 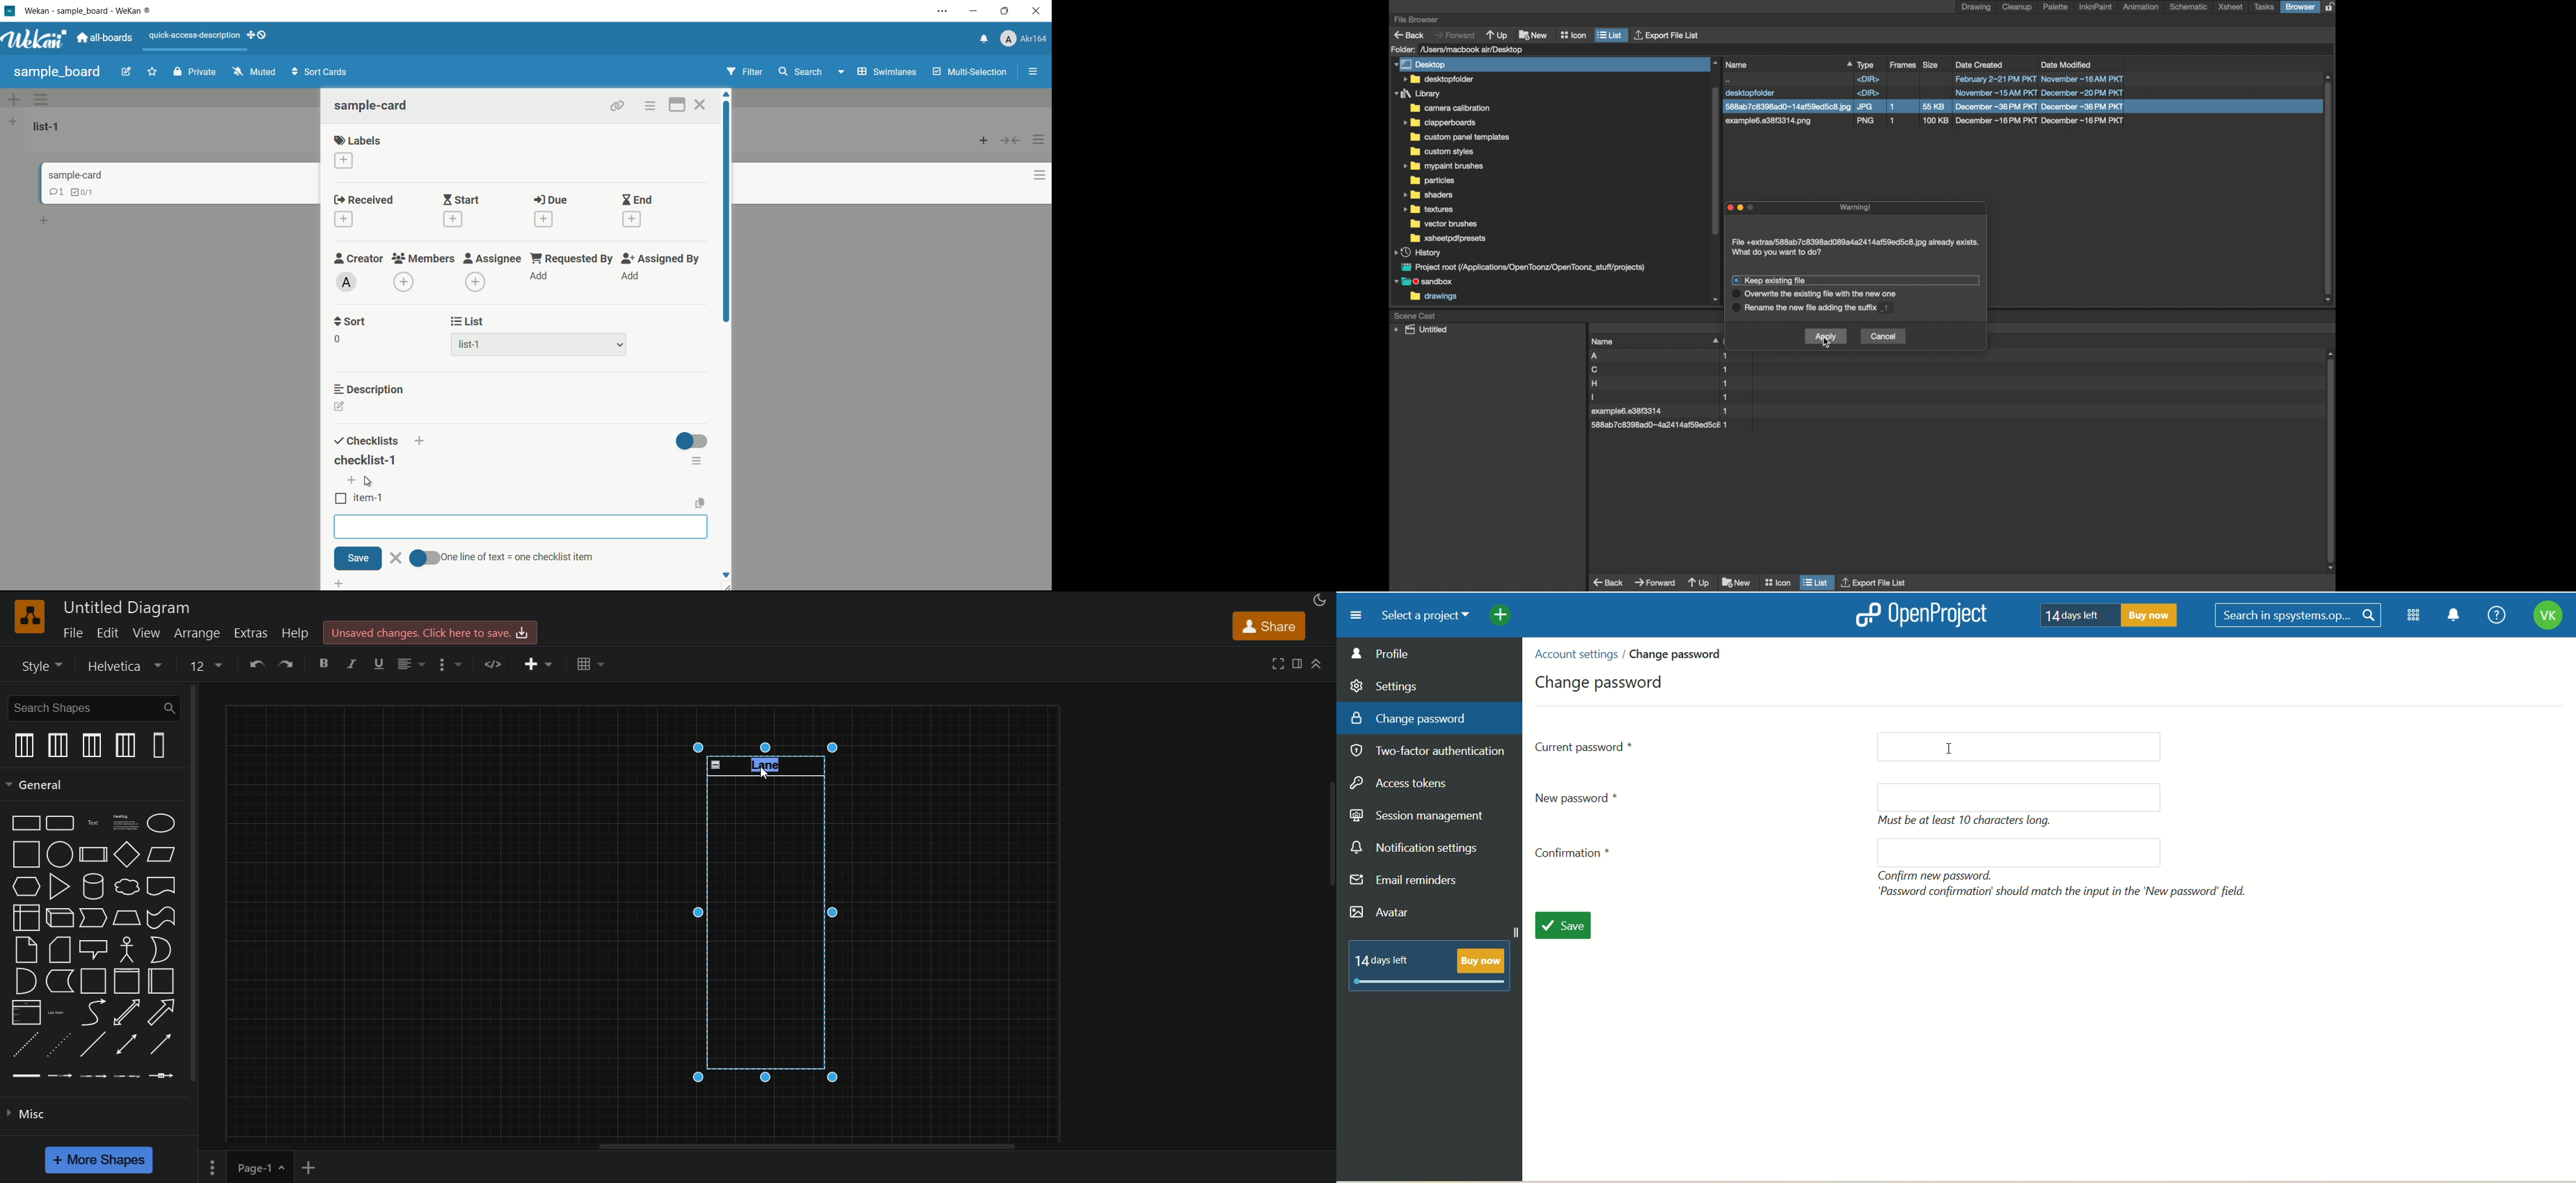 What do you see at coordinates (727, 228) in the screenshot?
I see `scroll bar` at bounding box center [727, 228].